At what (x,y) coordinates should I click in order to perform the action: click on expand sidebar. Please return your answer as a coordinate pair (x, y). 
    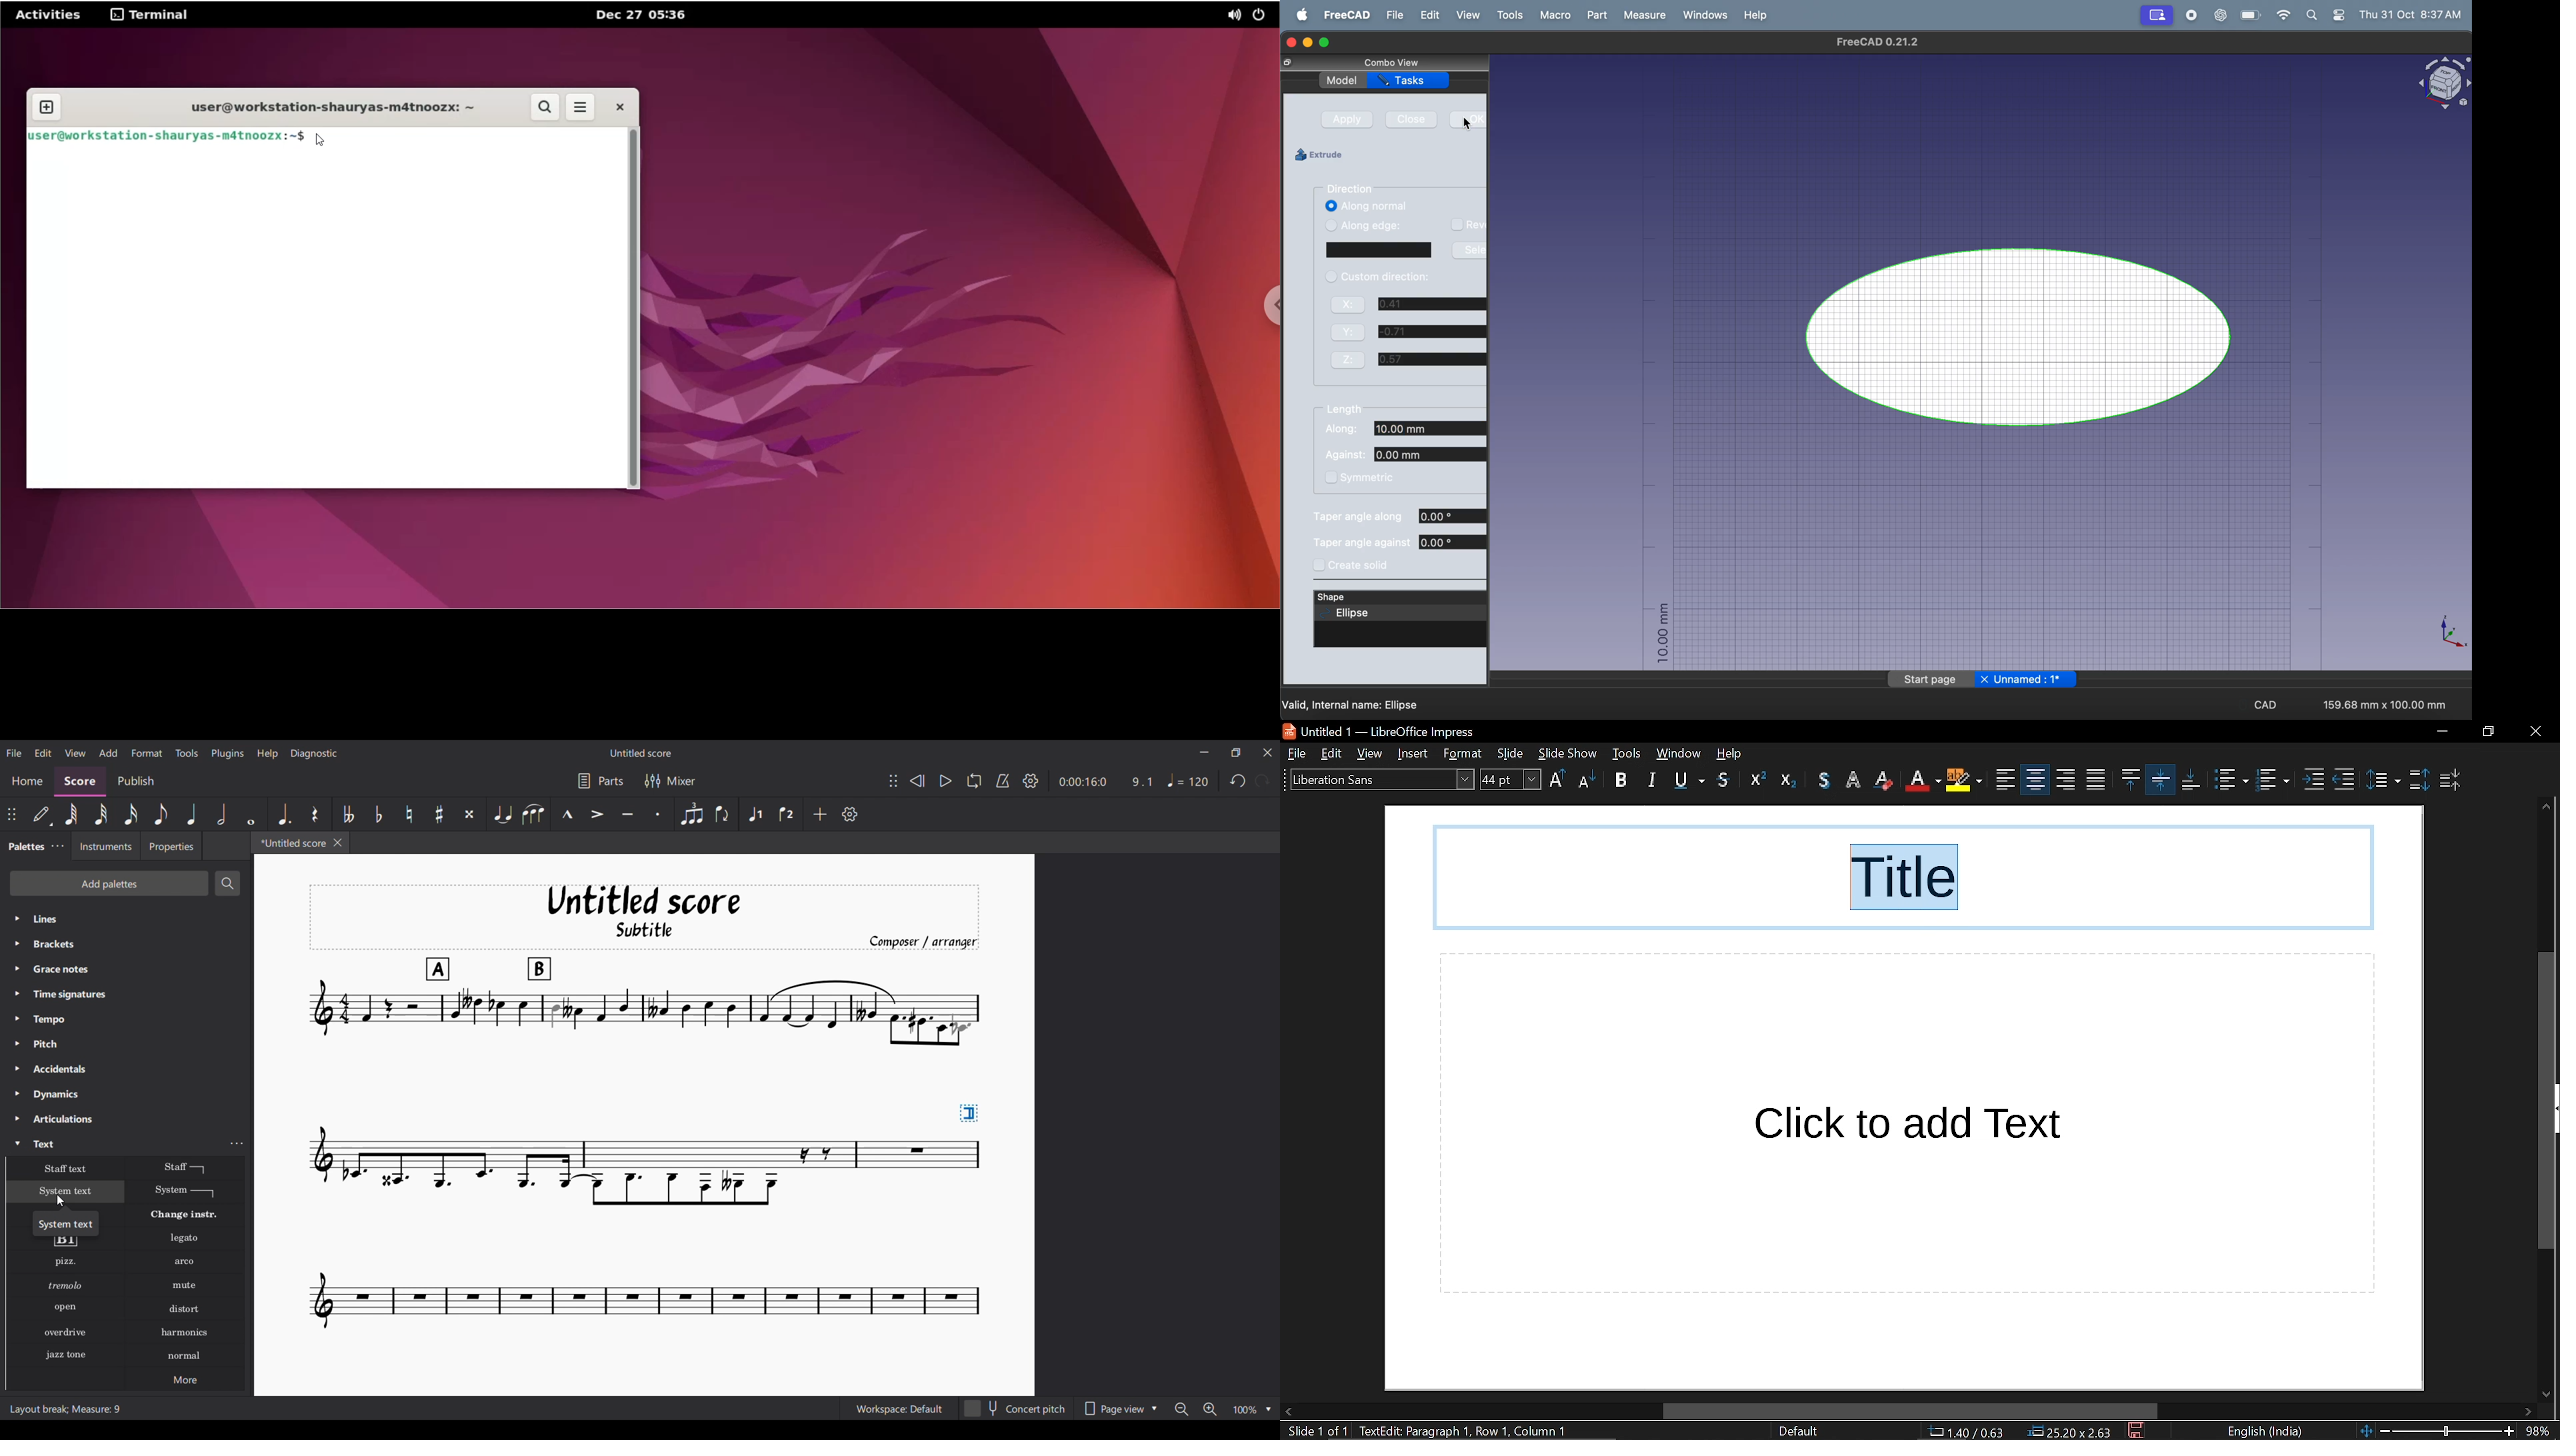
    Looking at the image, I should click on (2556, 1108).